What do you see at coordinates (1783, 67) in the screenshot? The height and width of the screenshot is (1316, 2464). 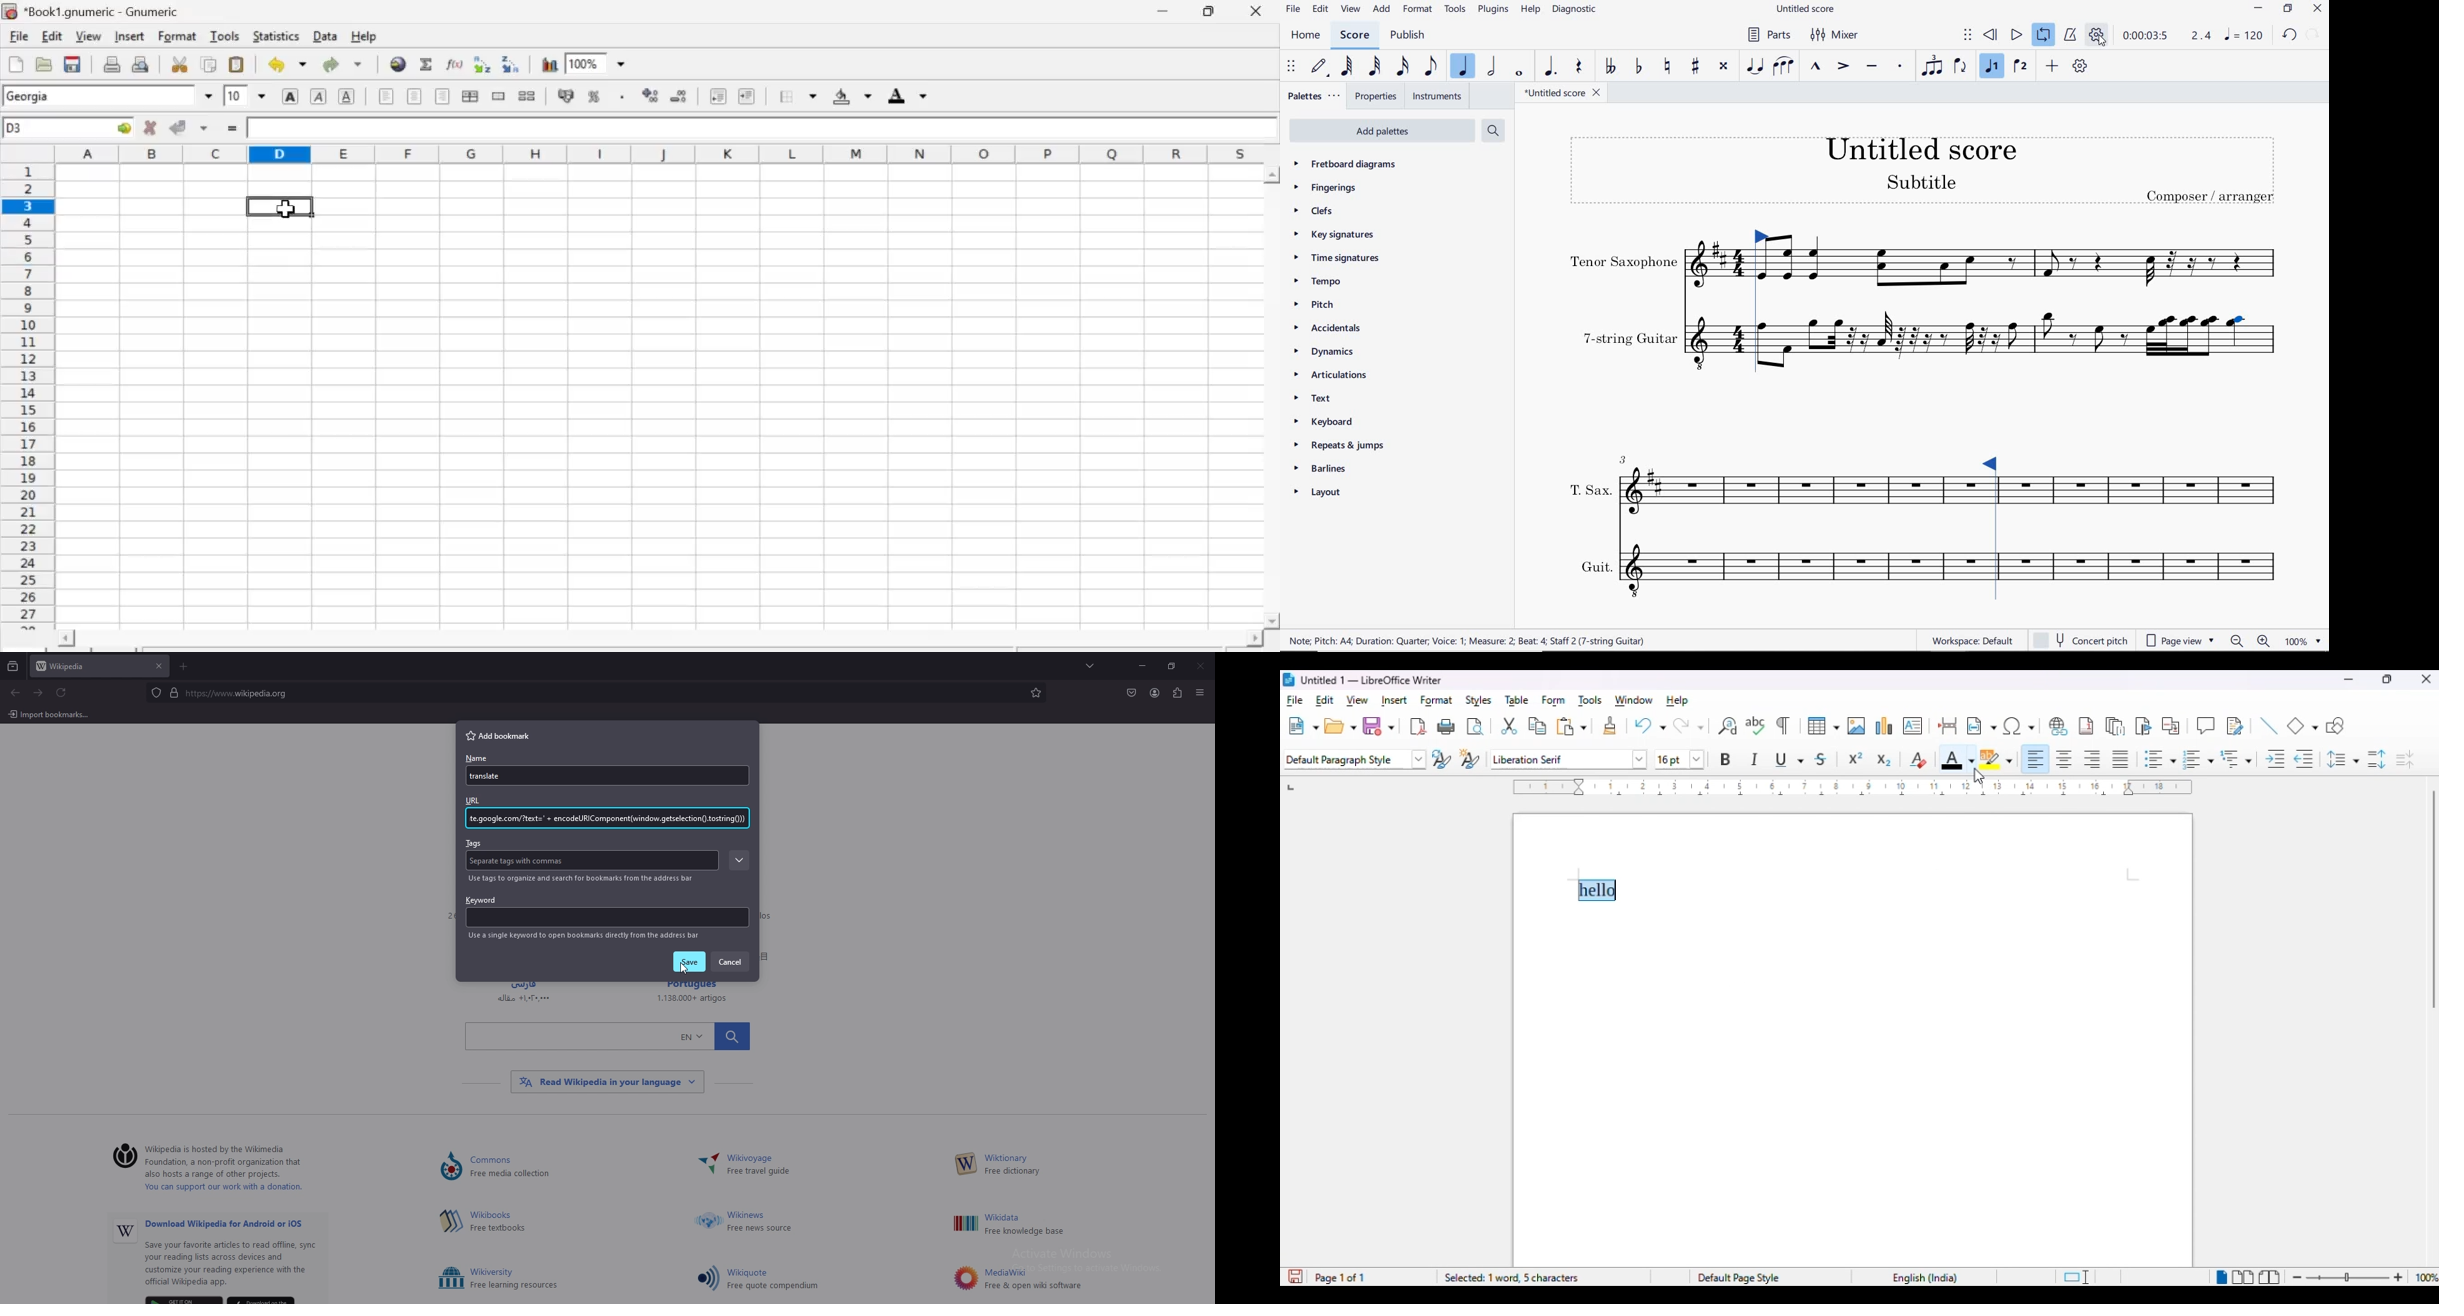 I see `SLUR` at bounding box center [1783, 67].